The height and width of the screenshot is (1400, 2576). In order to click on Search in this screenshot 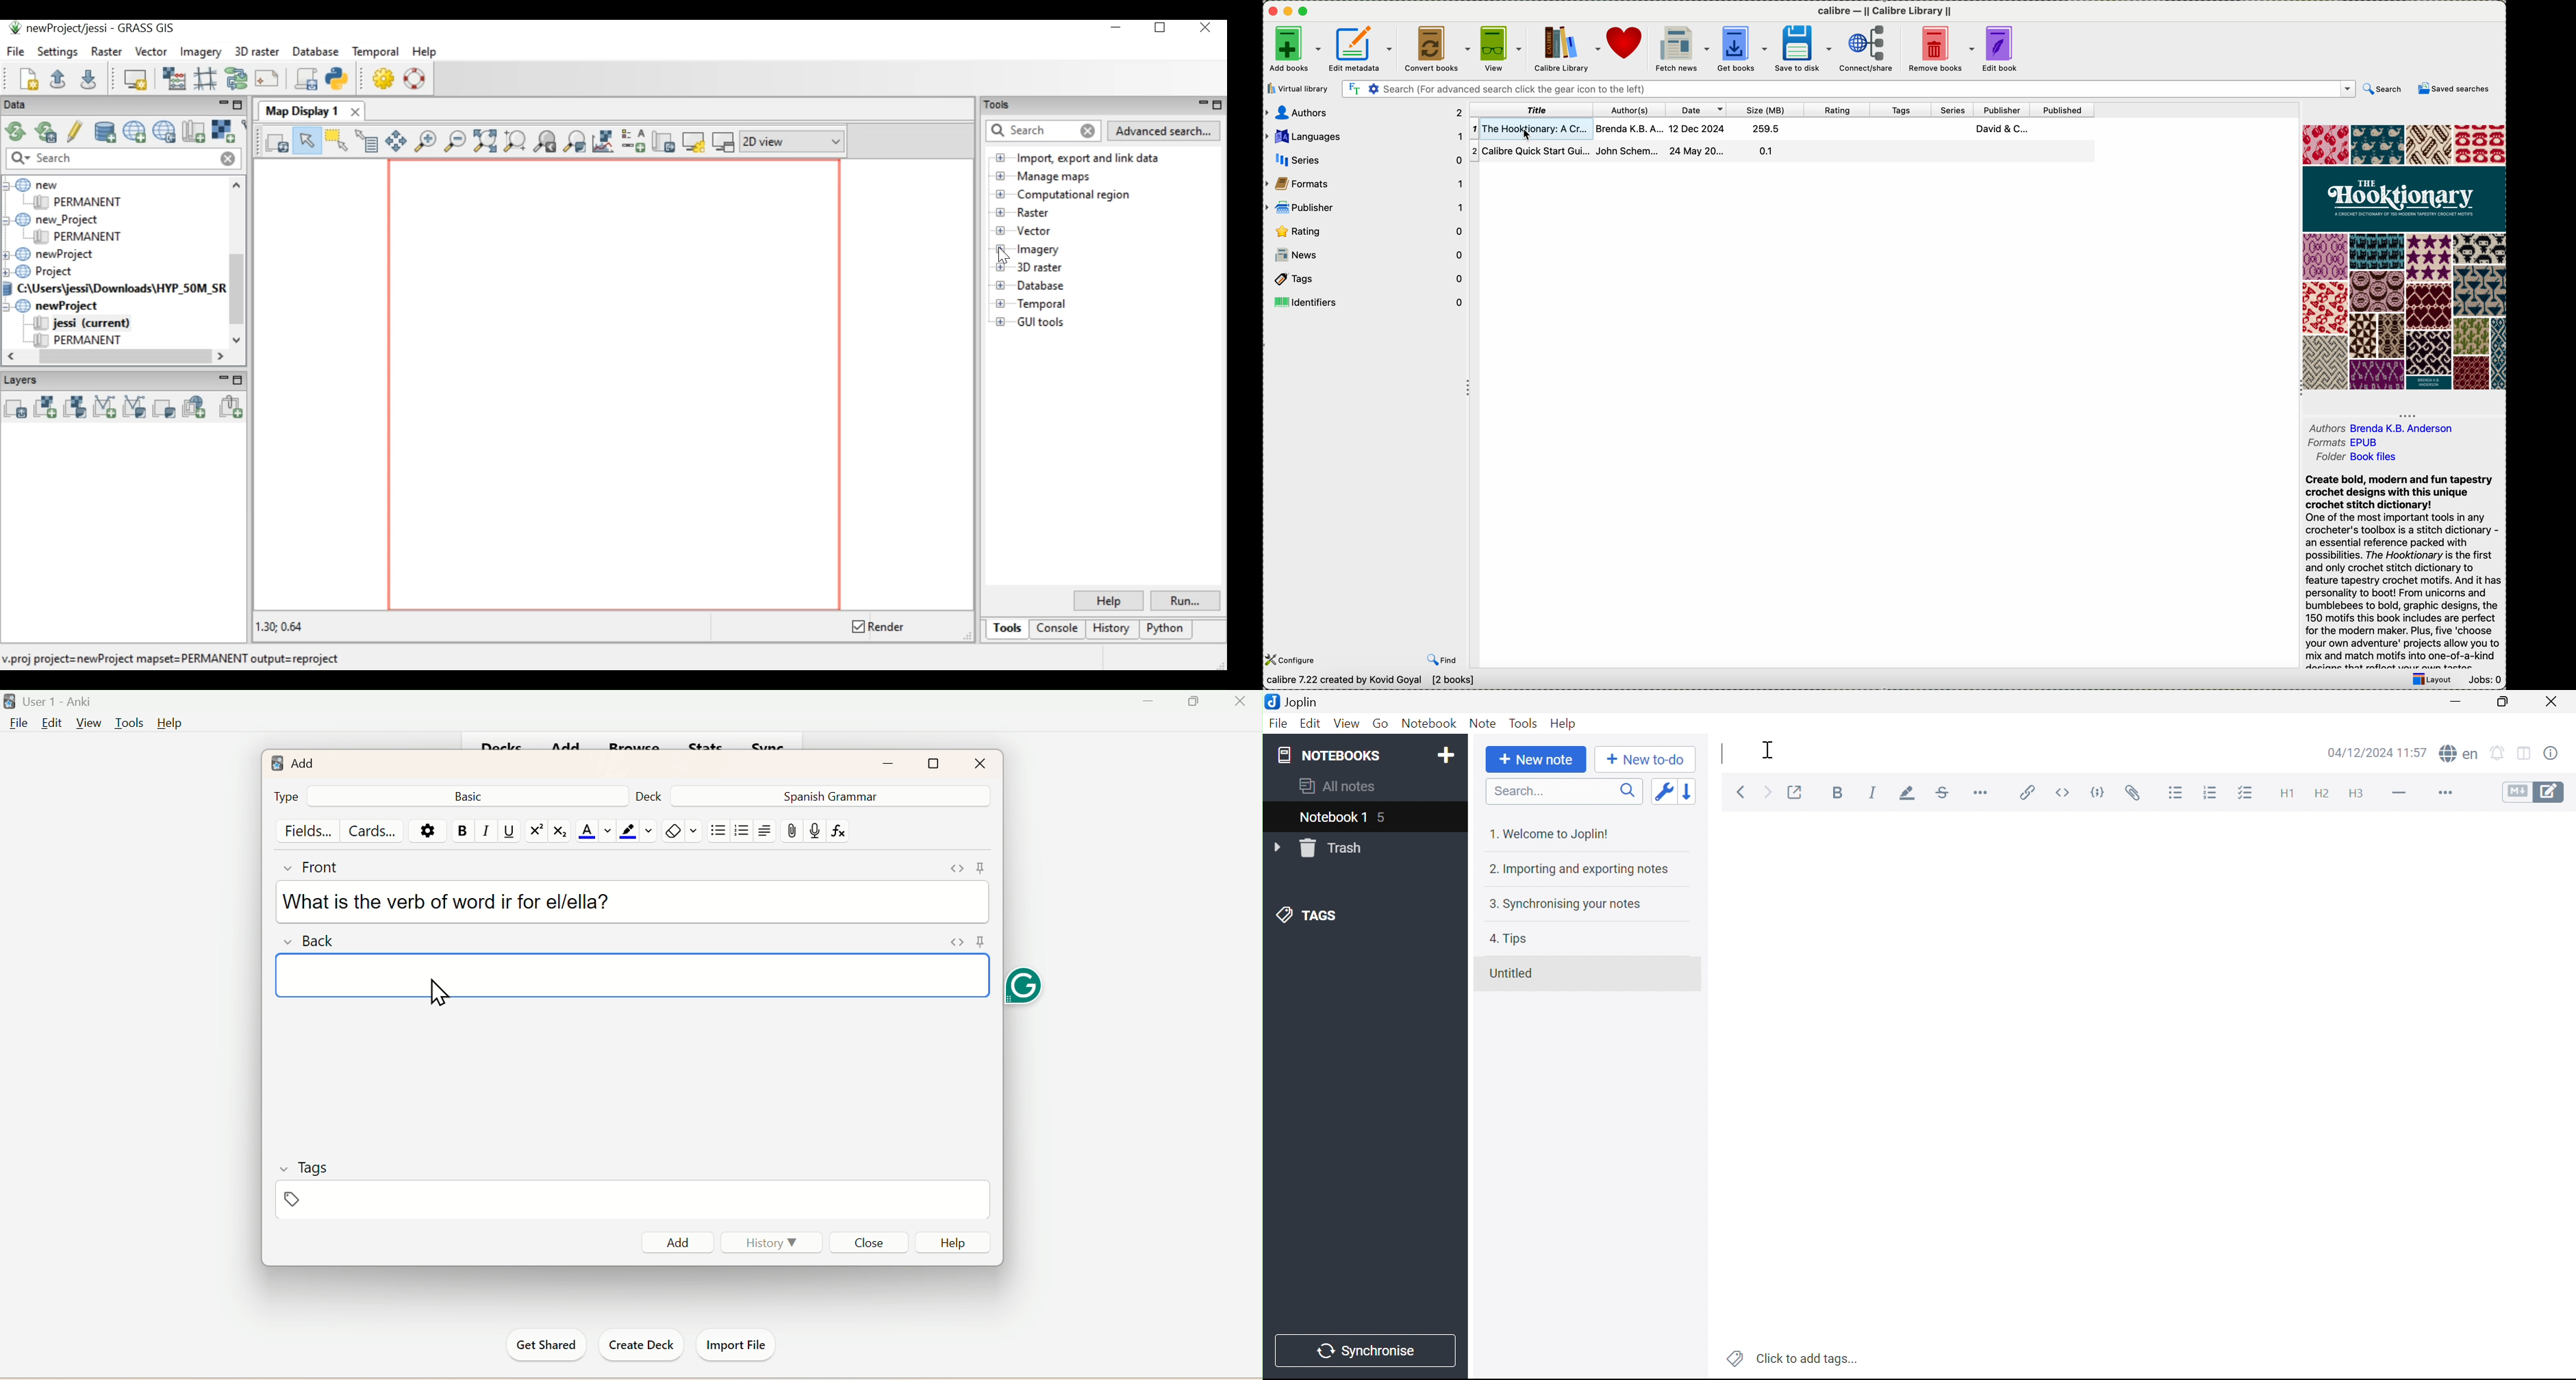, I will do `click(1565, 793)`.